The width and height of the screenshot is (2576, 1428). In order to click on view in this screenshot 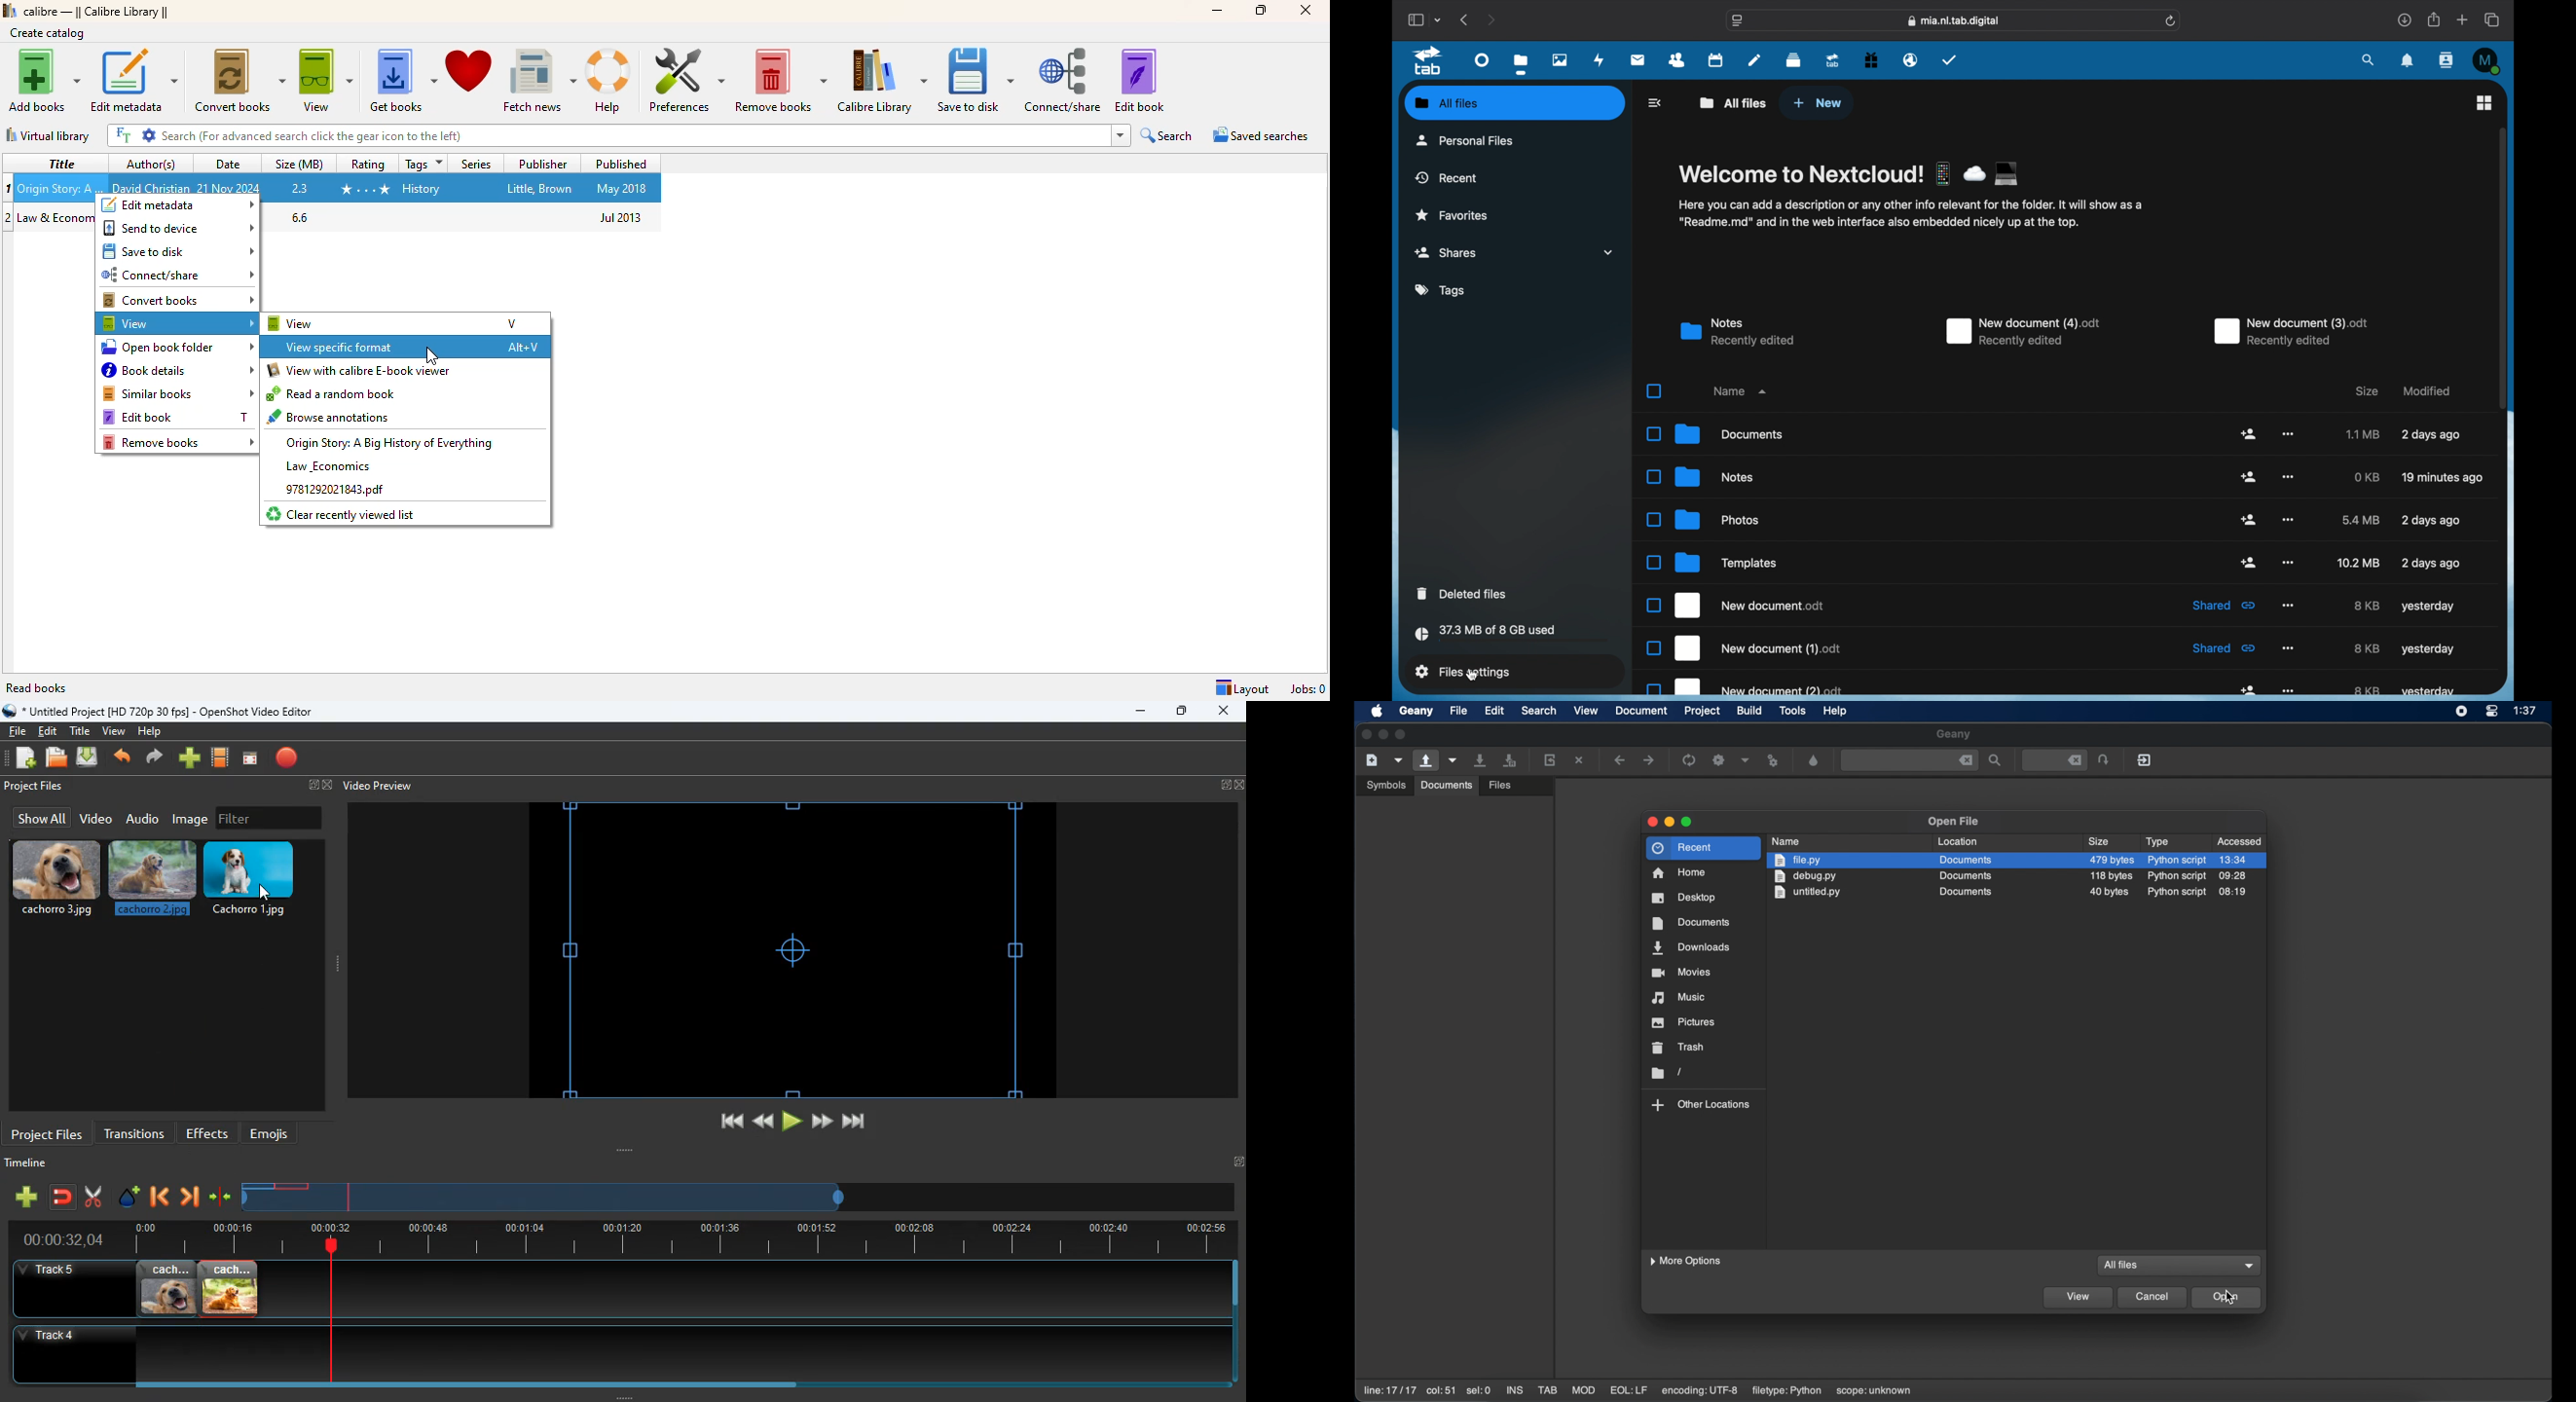, I will do `click(291, 323)`.